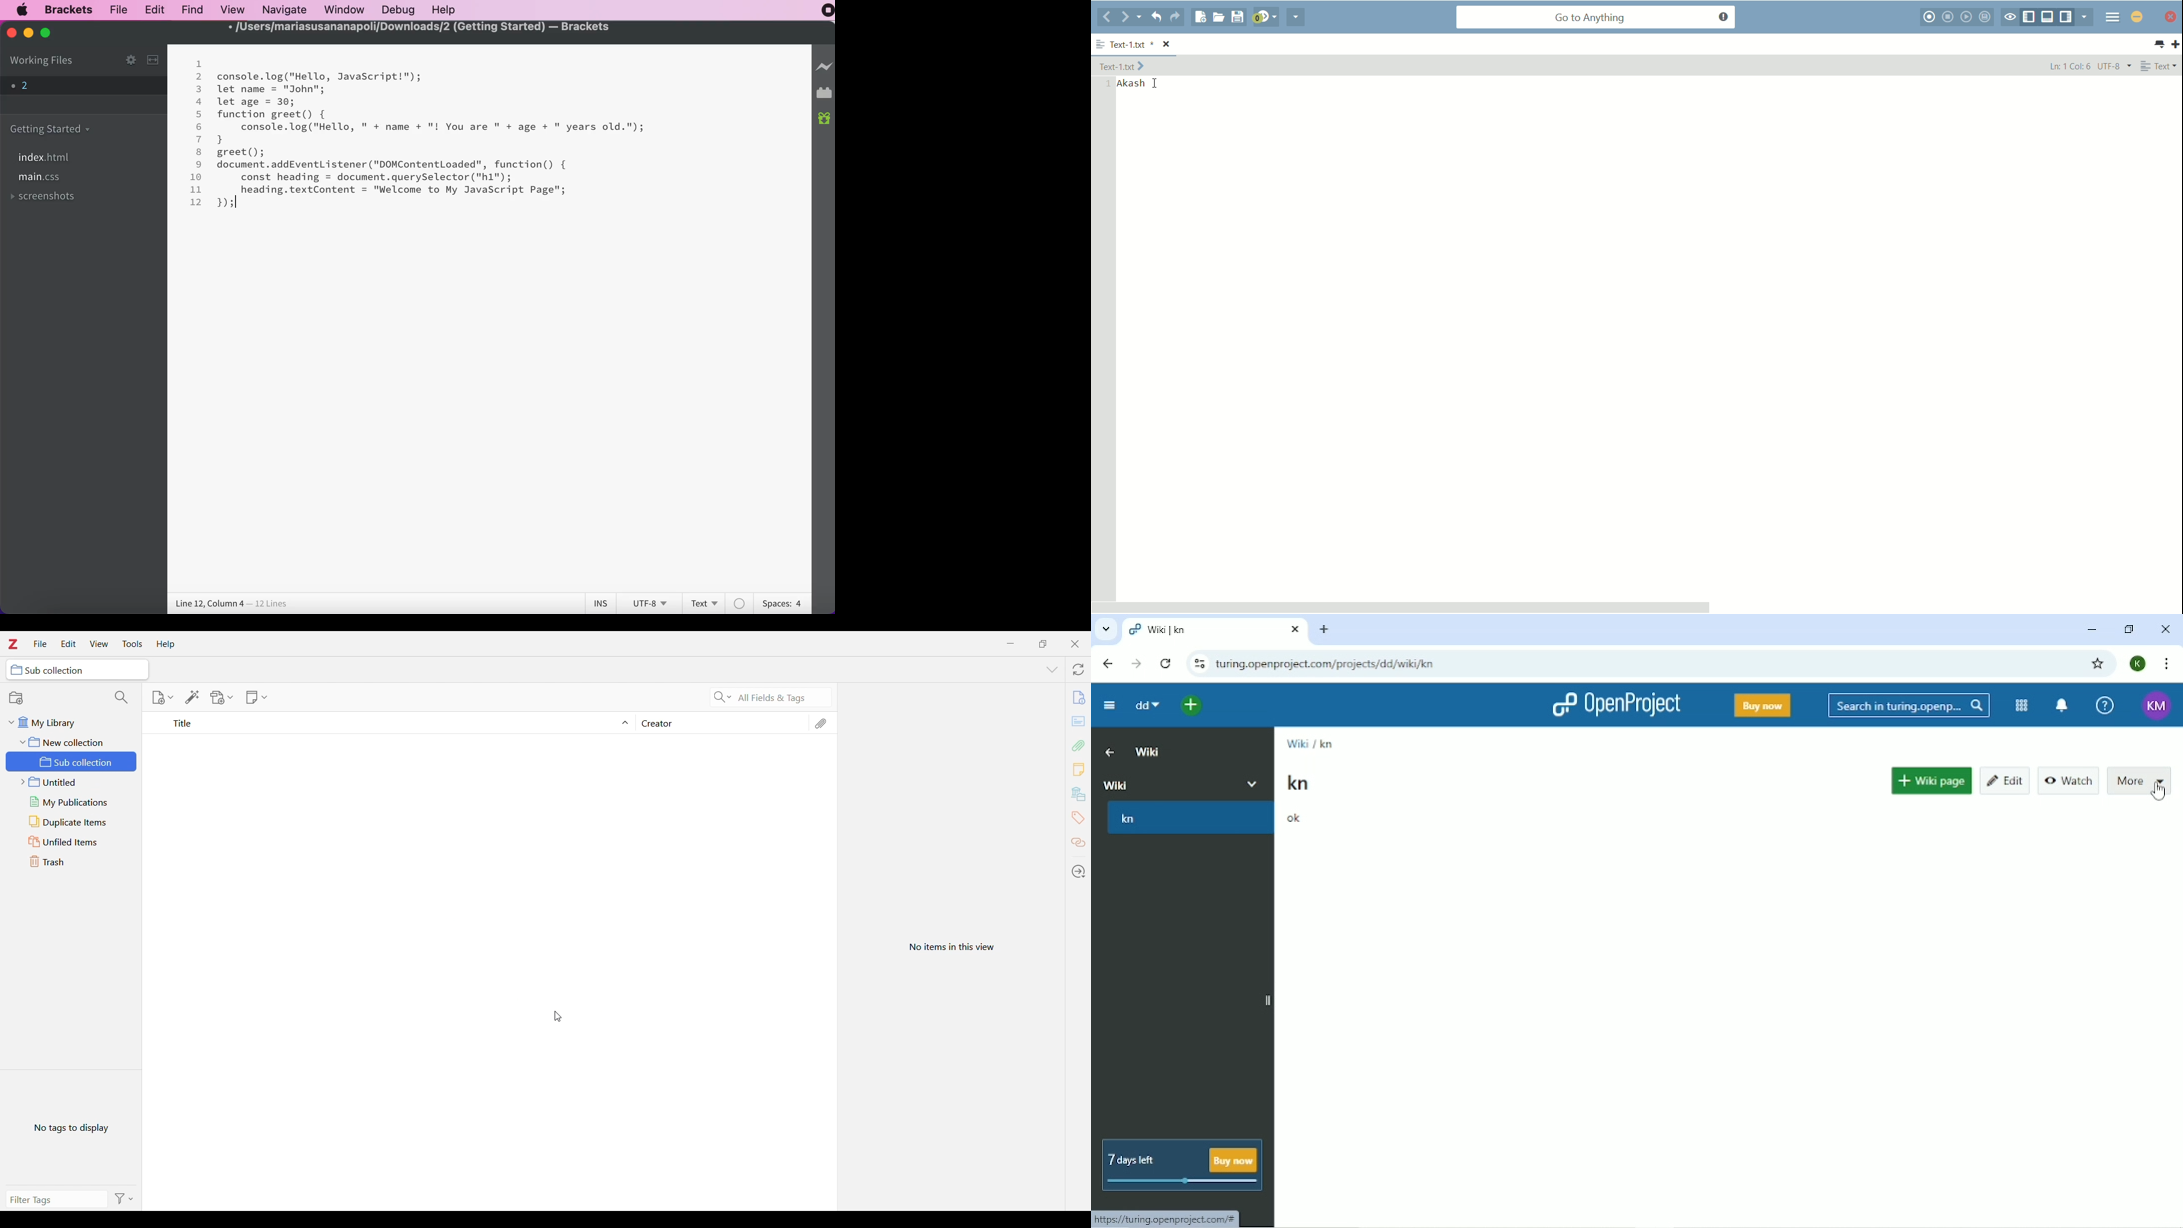 The image size is (2184, 1232). Describe the element at coordinates (1078, 818) in the screenshot. I see `Tags` at that location.